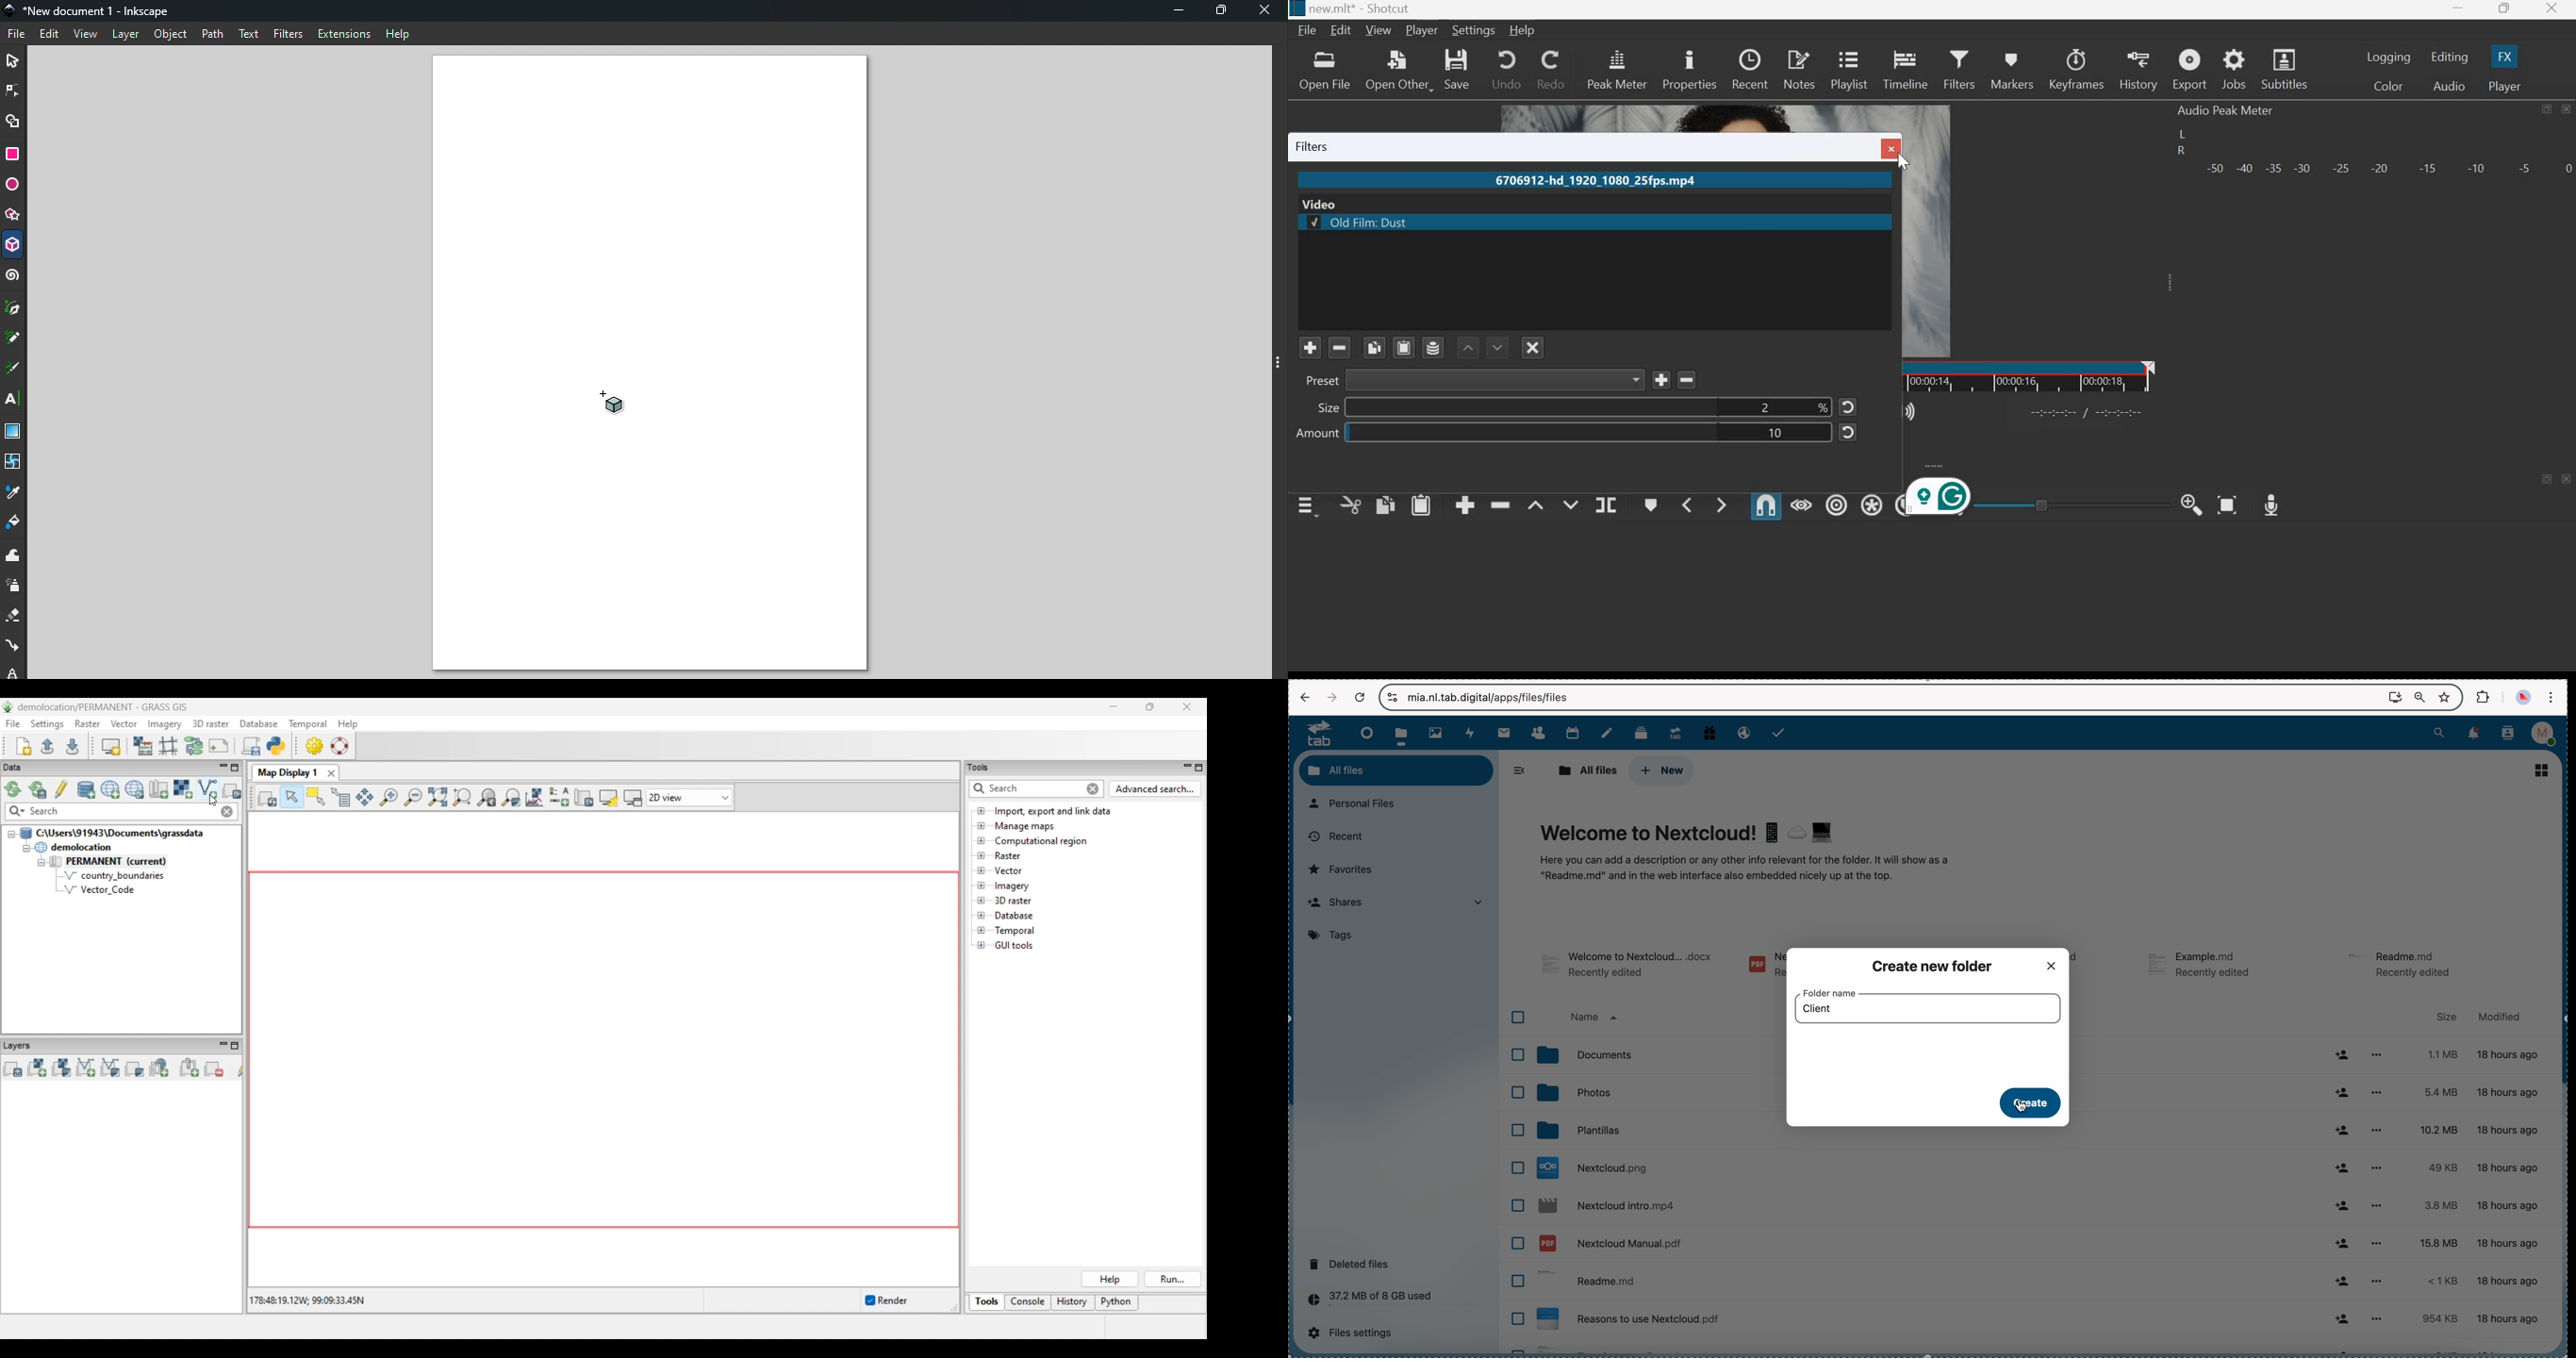 This screenshot has width=2576, height=1372. I want to click on playlist, so click(1848, 68).